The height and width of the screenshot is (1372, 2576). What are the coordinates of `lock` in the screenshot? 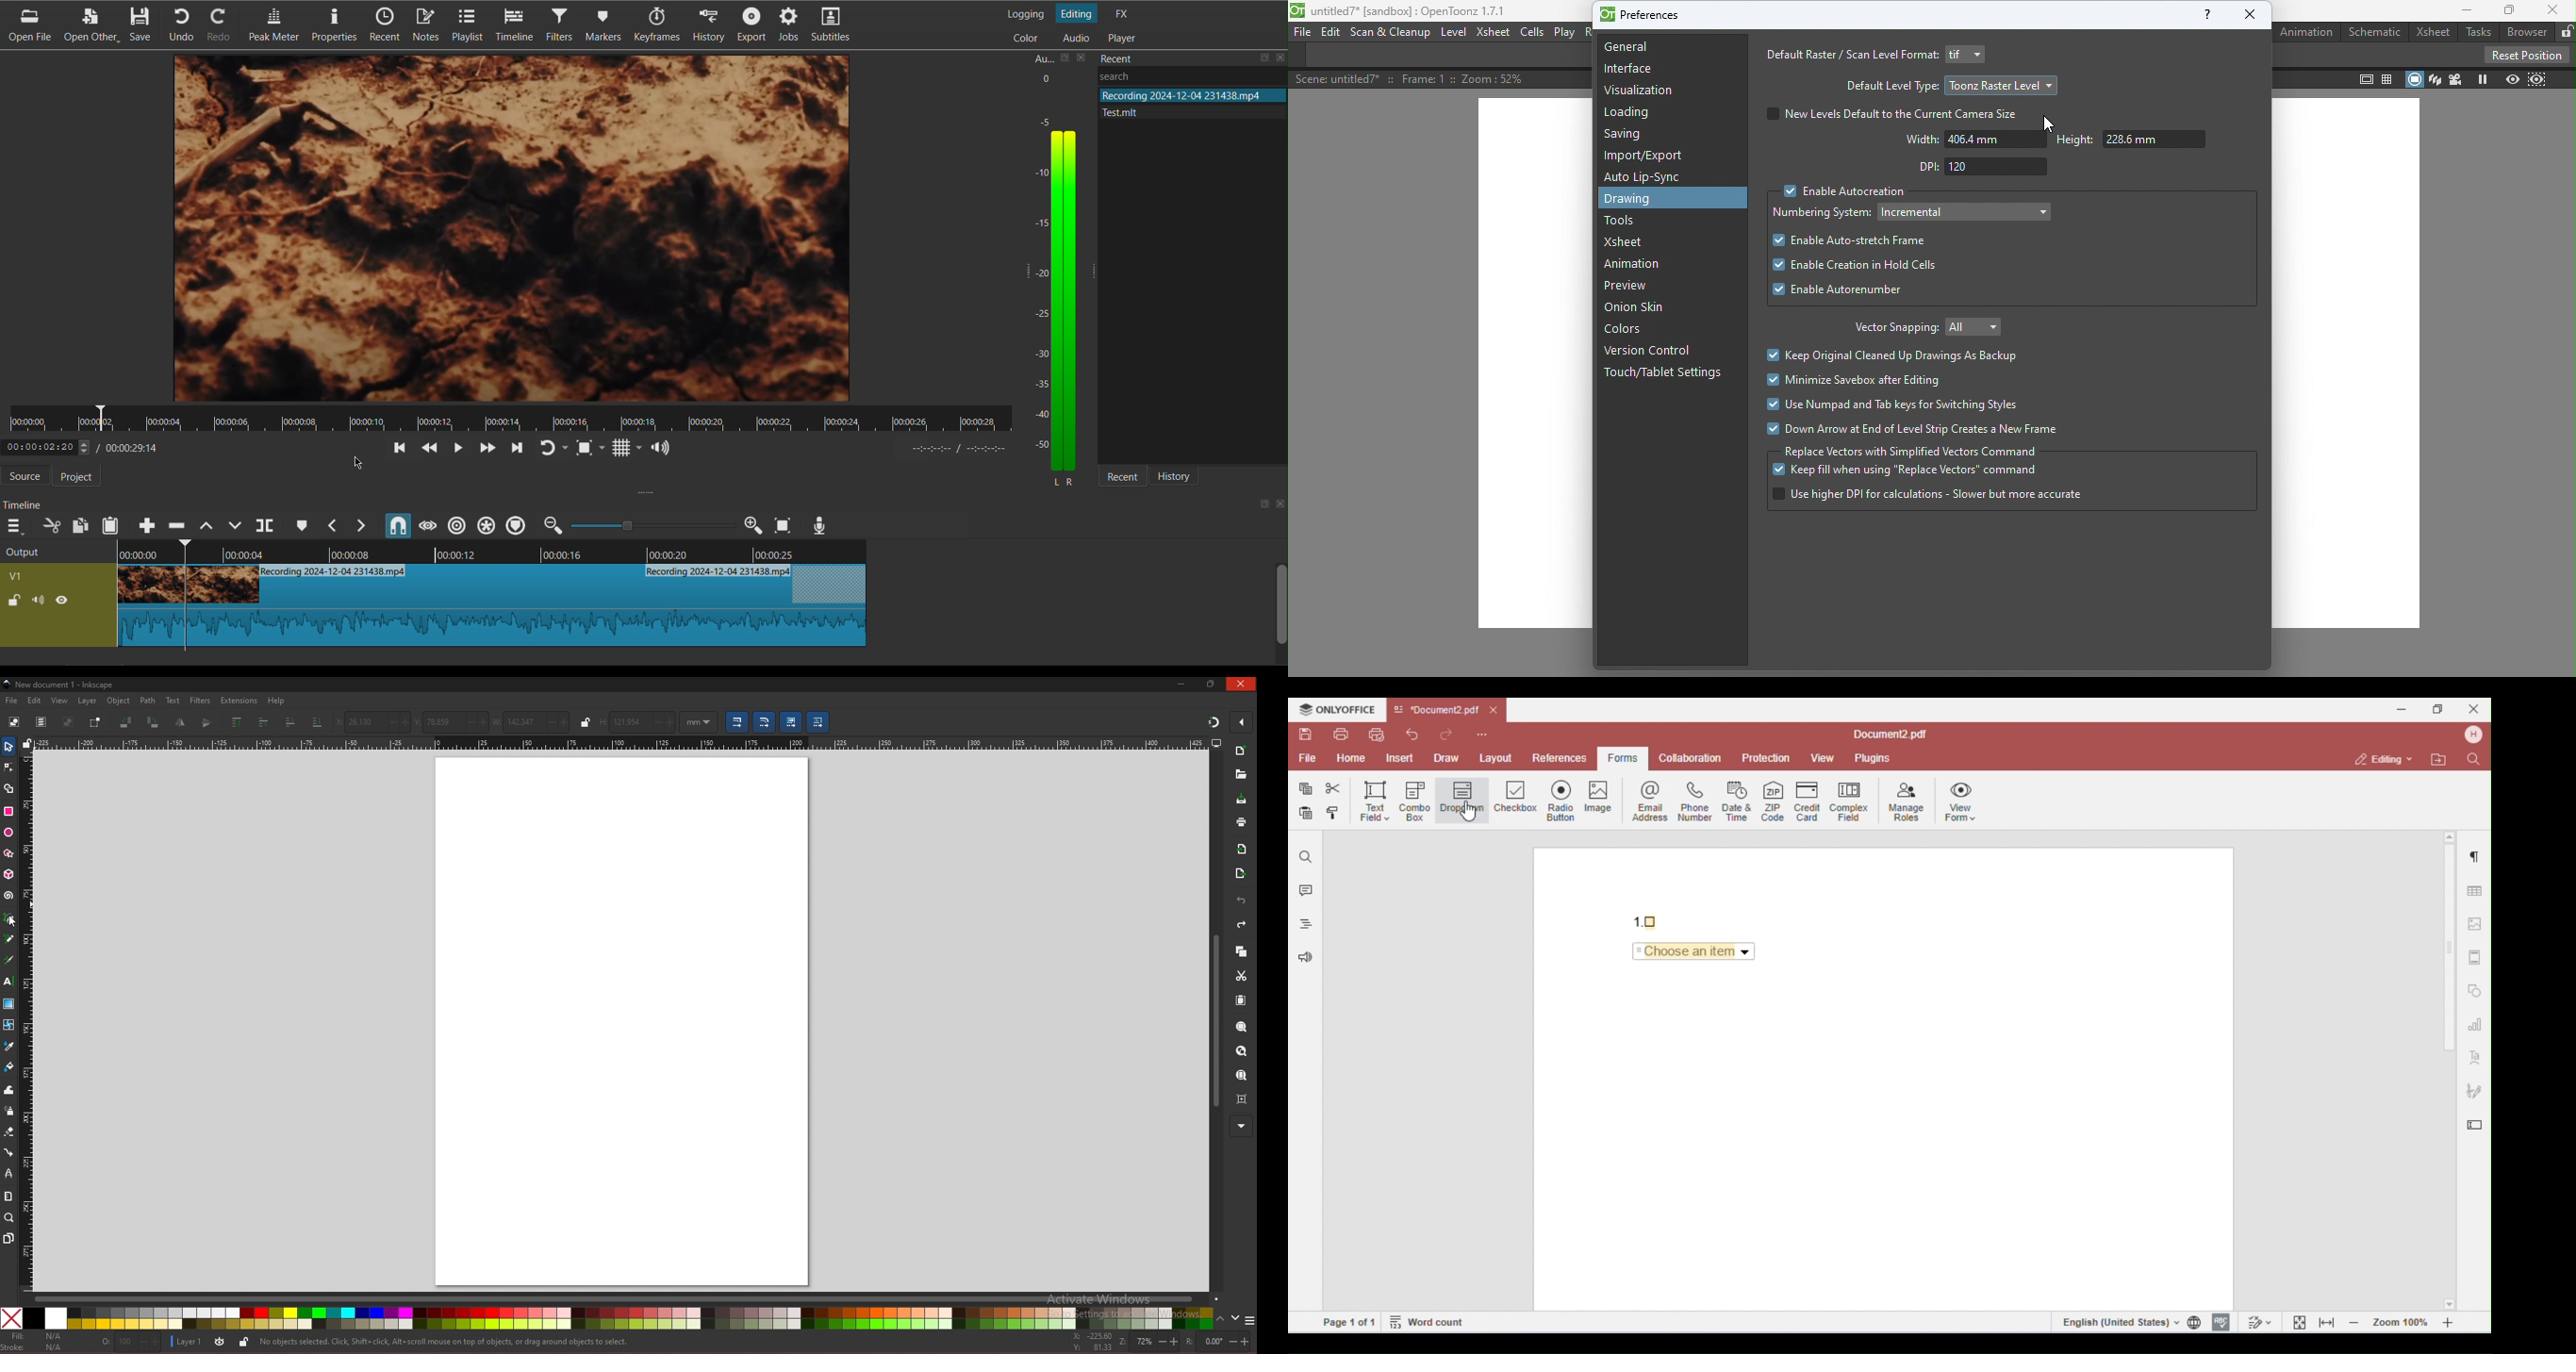 It's located at (244, 1342).